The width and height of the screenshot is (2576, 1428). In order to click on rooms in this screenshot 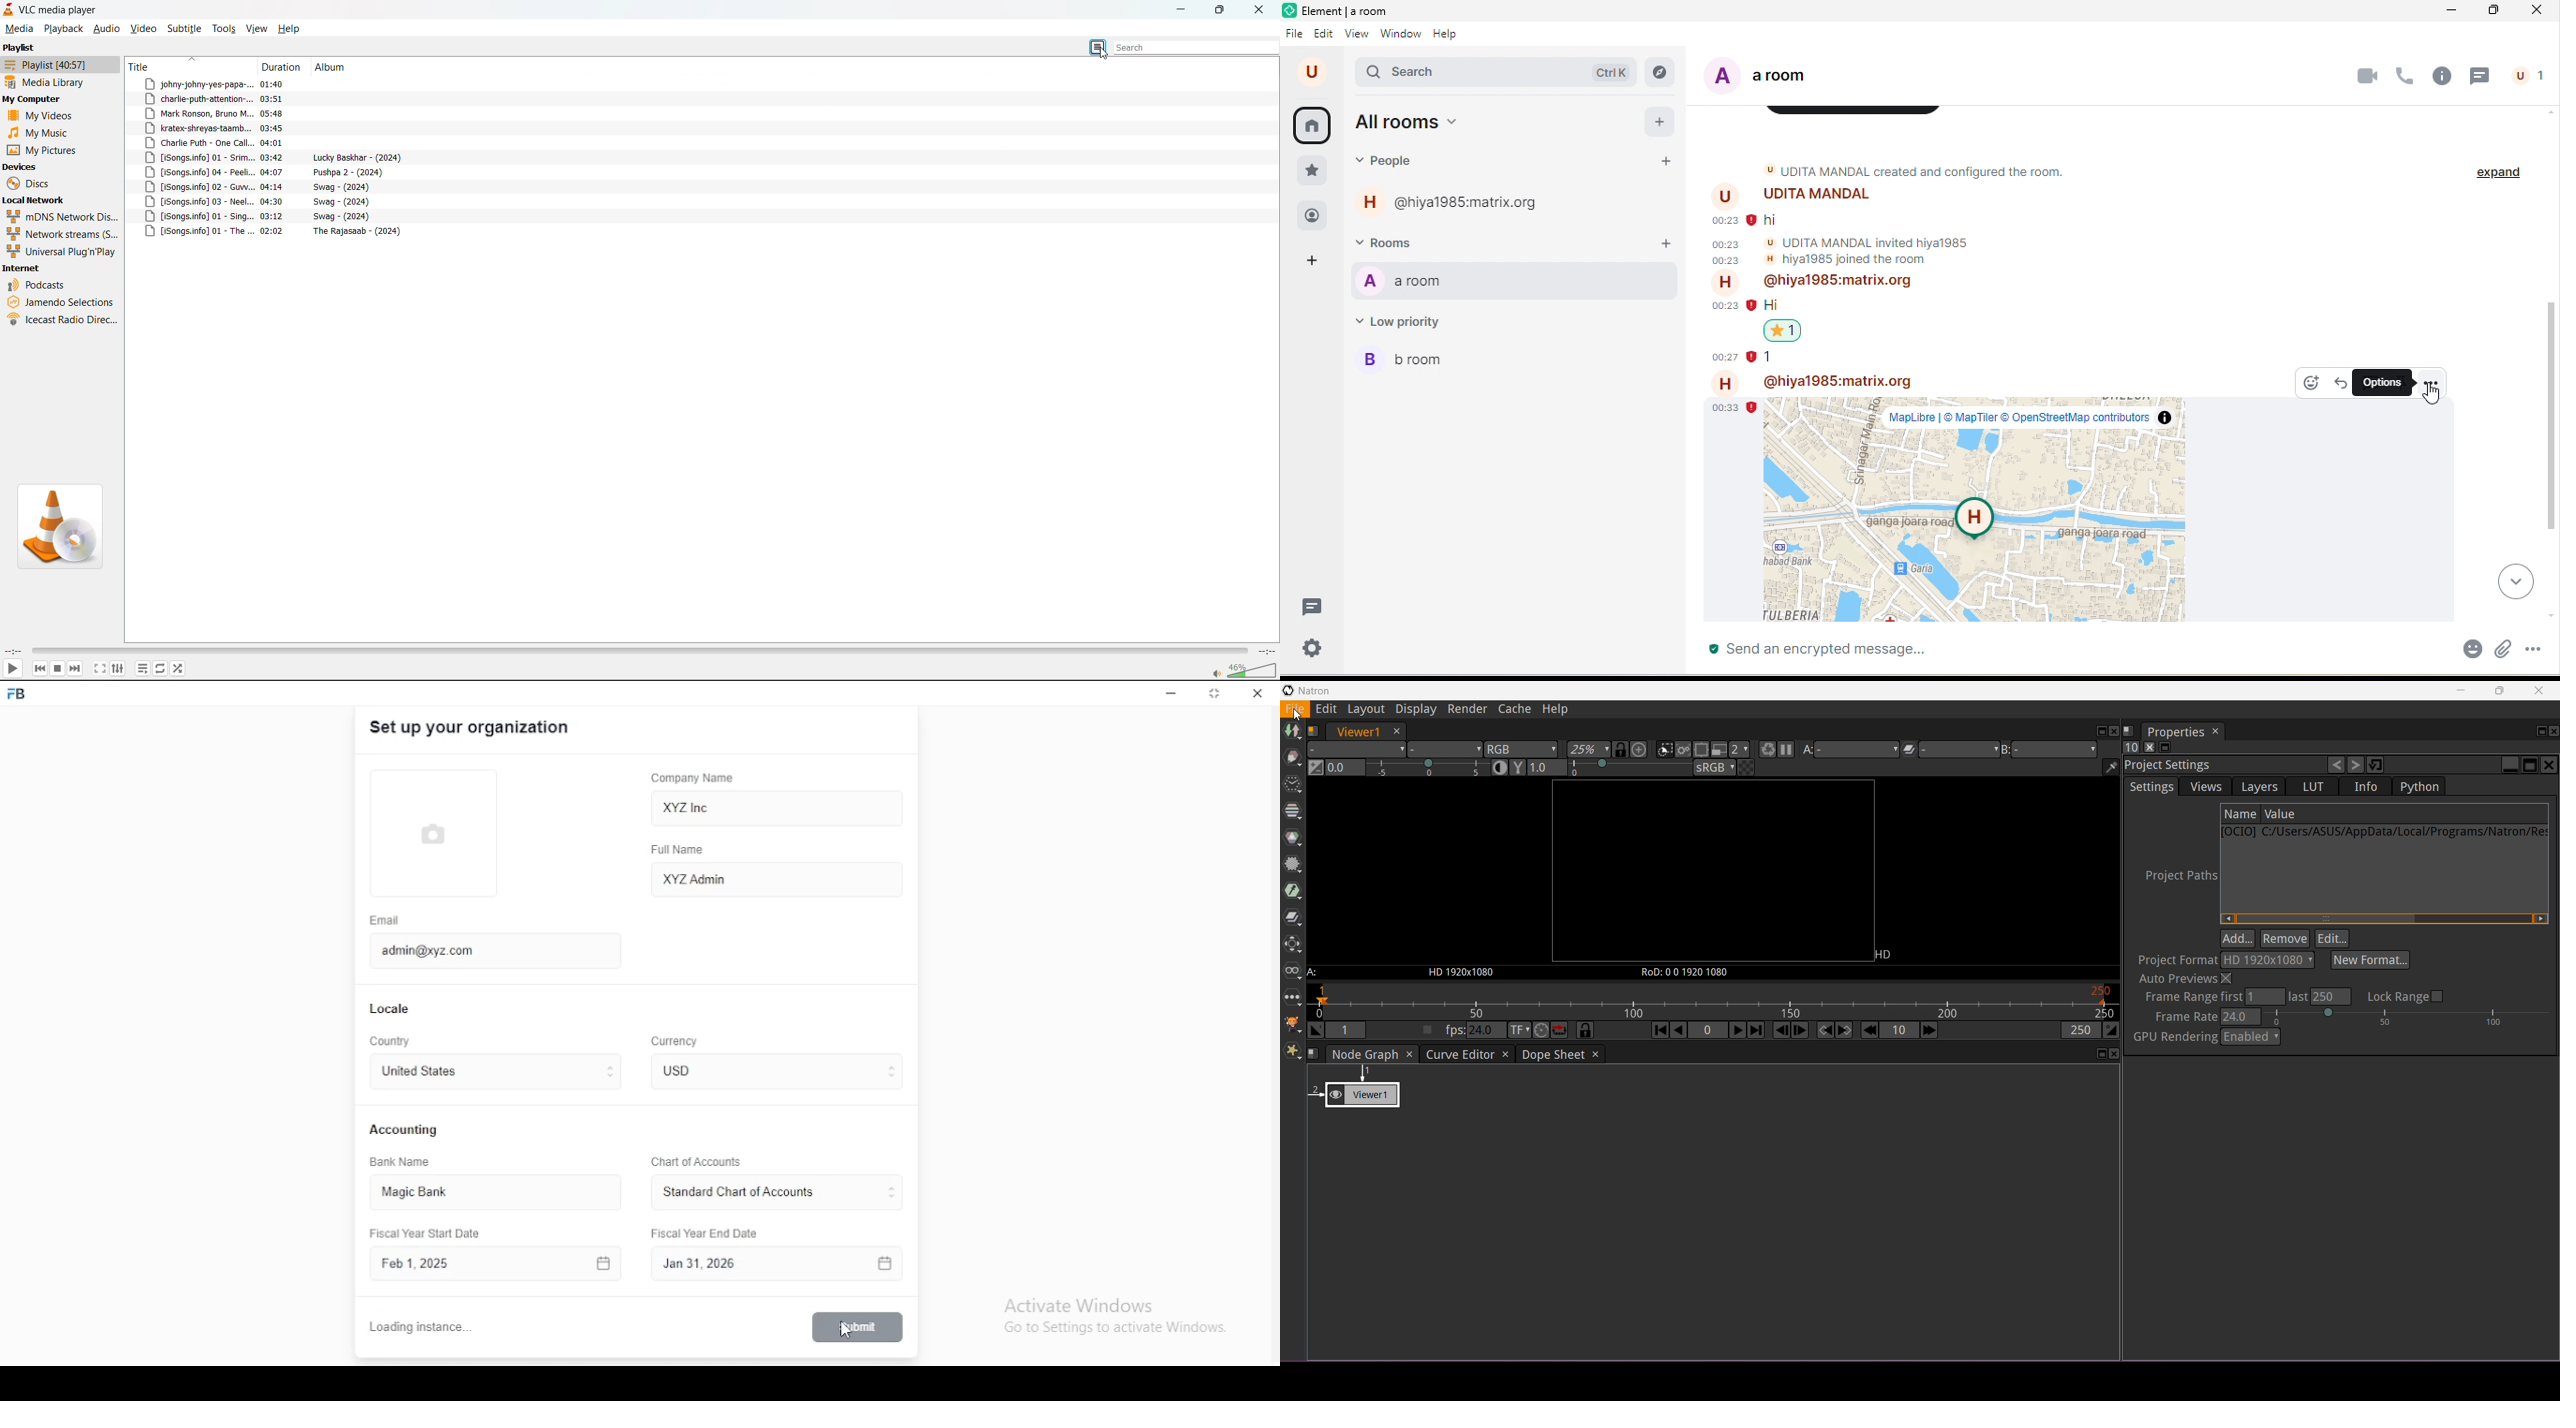, I will do `click(1396, 243)`.